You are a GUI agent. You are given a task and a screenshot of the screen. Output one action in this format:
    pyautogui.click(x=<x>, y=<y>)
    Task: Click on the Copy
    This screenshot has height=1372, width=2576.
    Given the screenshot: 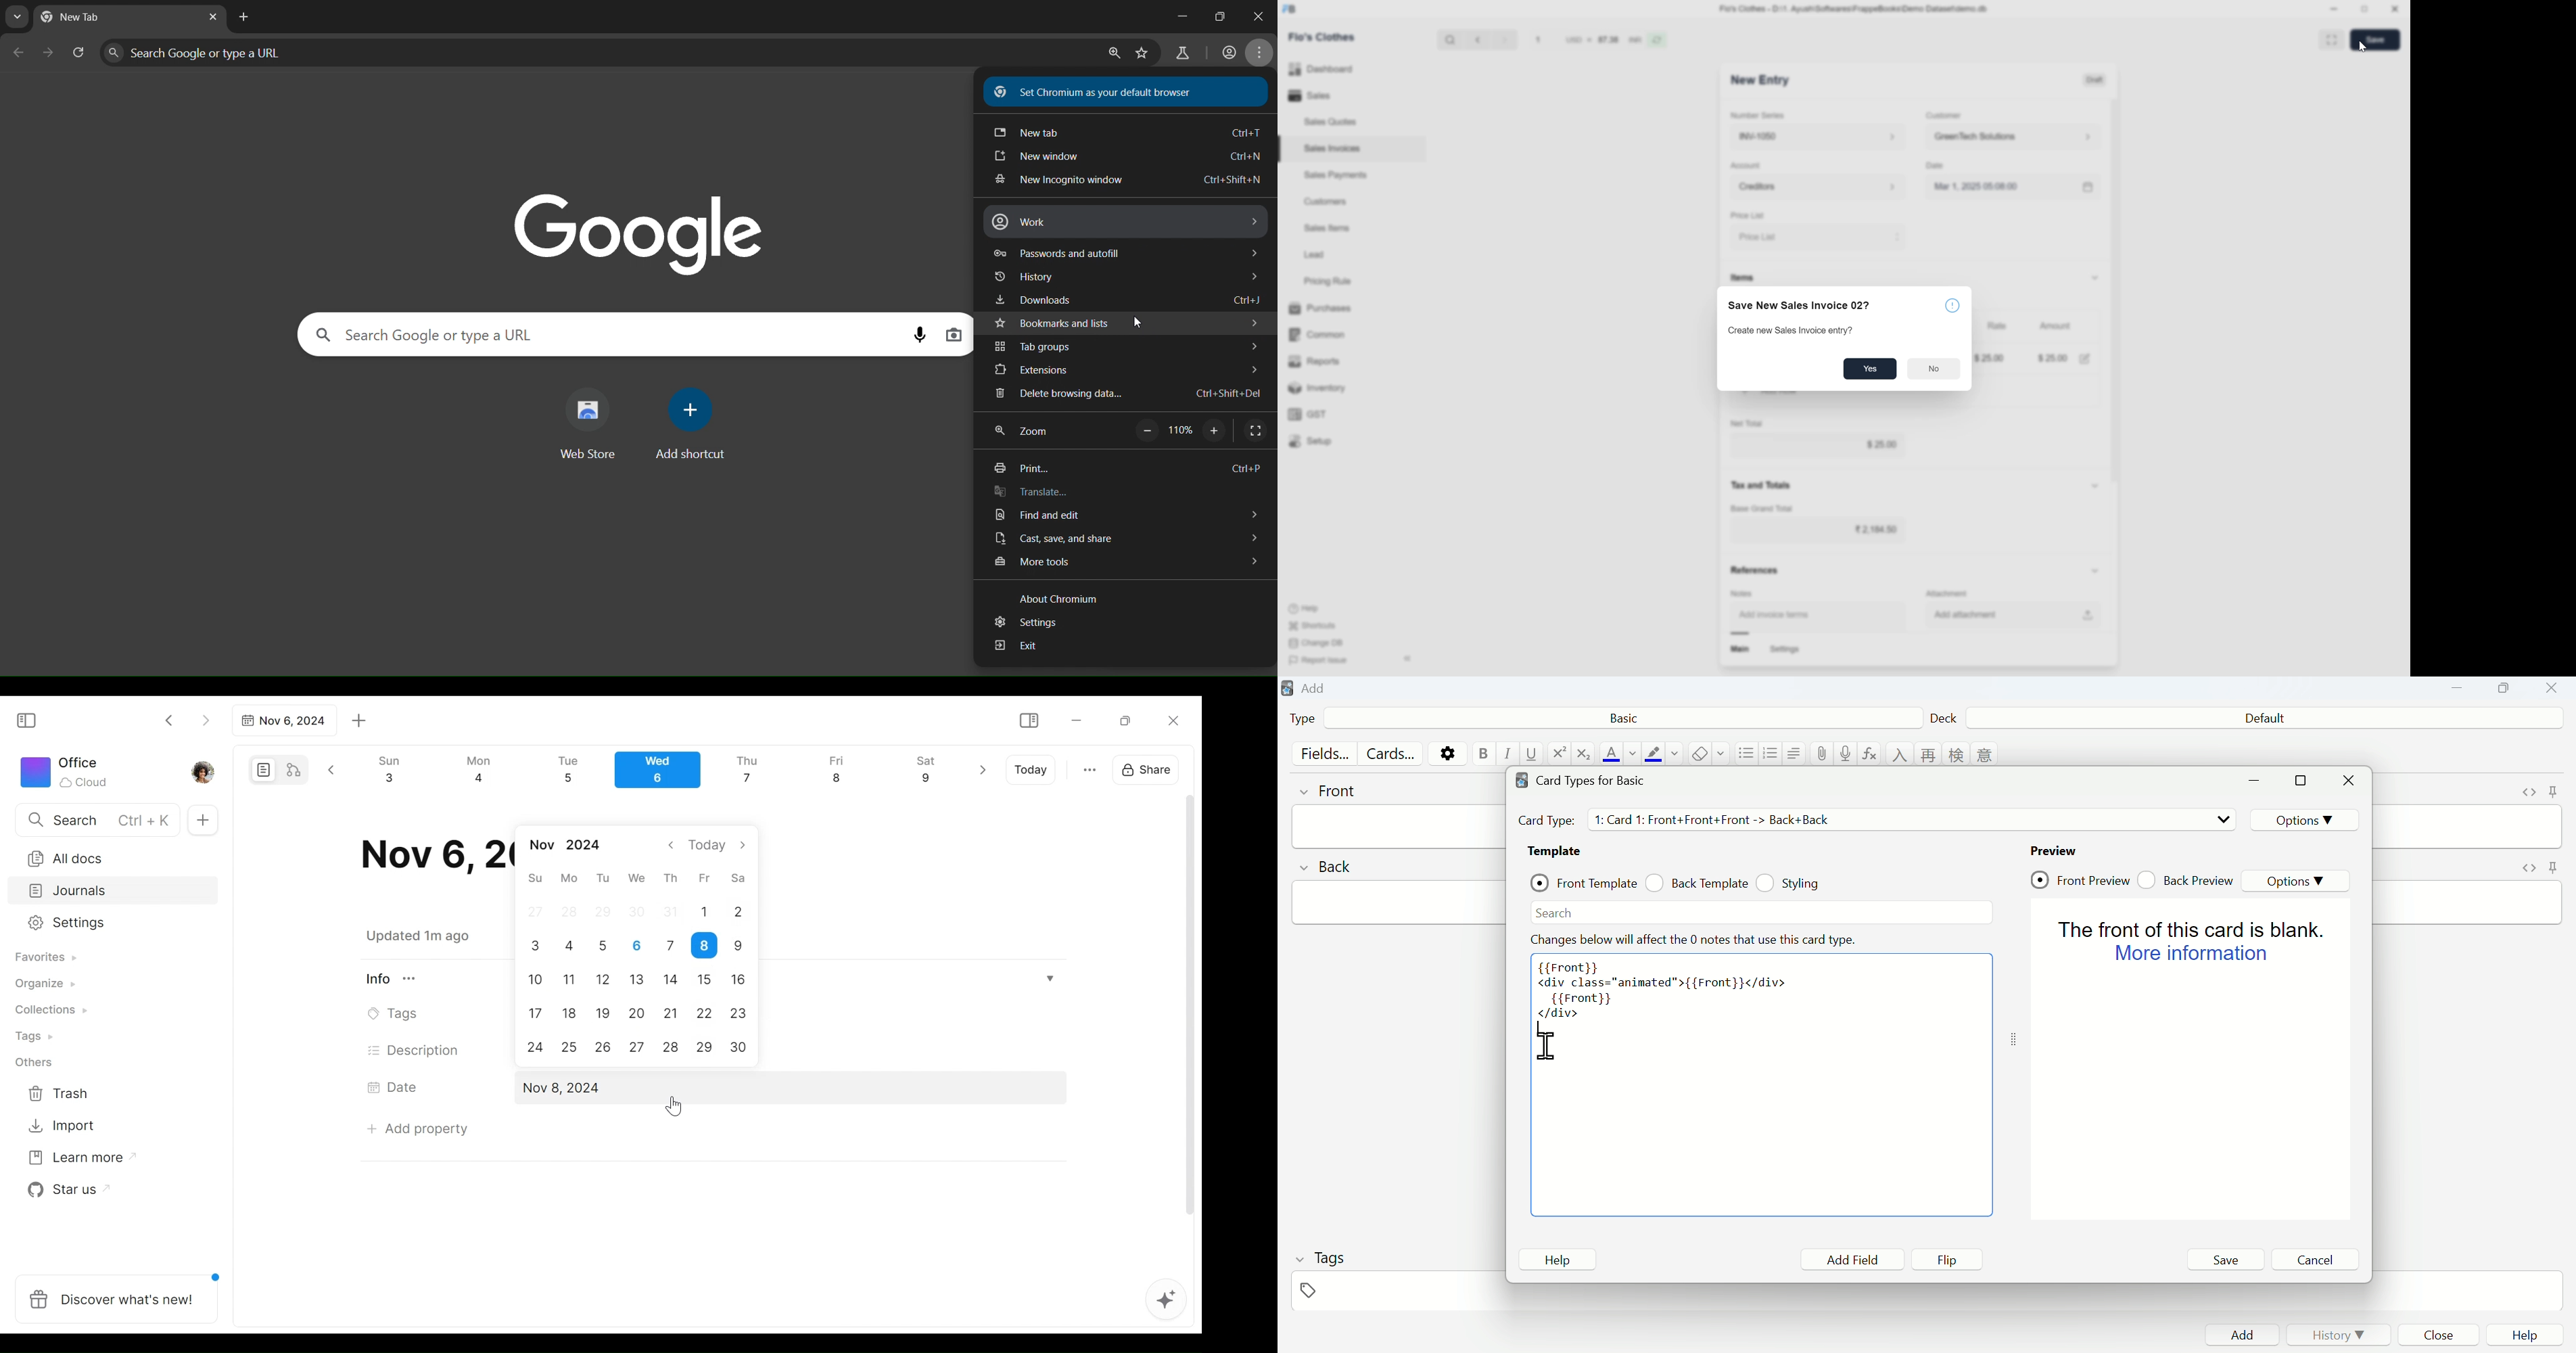 What is the action you would take?
    pyautogui.click(x=2508, y=690)
    